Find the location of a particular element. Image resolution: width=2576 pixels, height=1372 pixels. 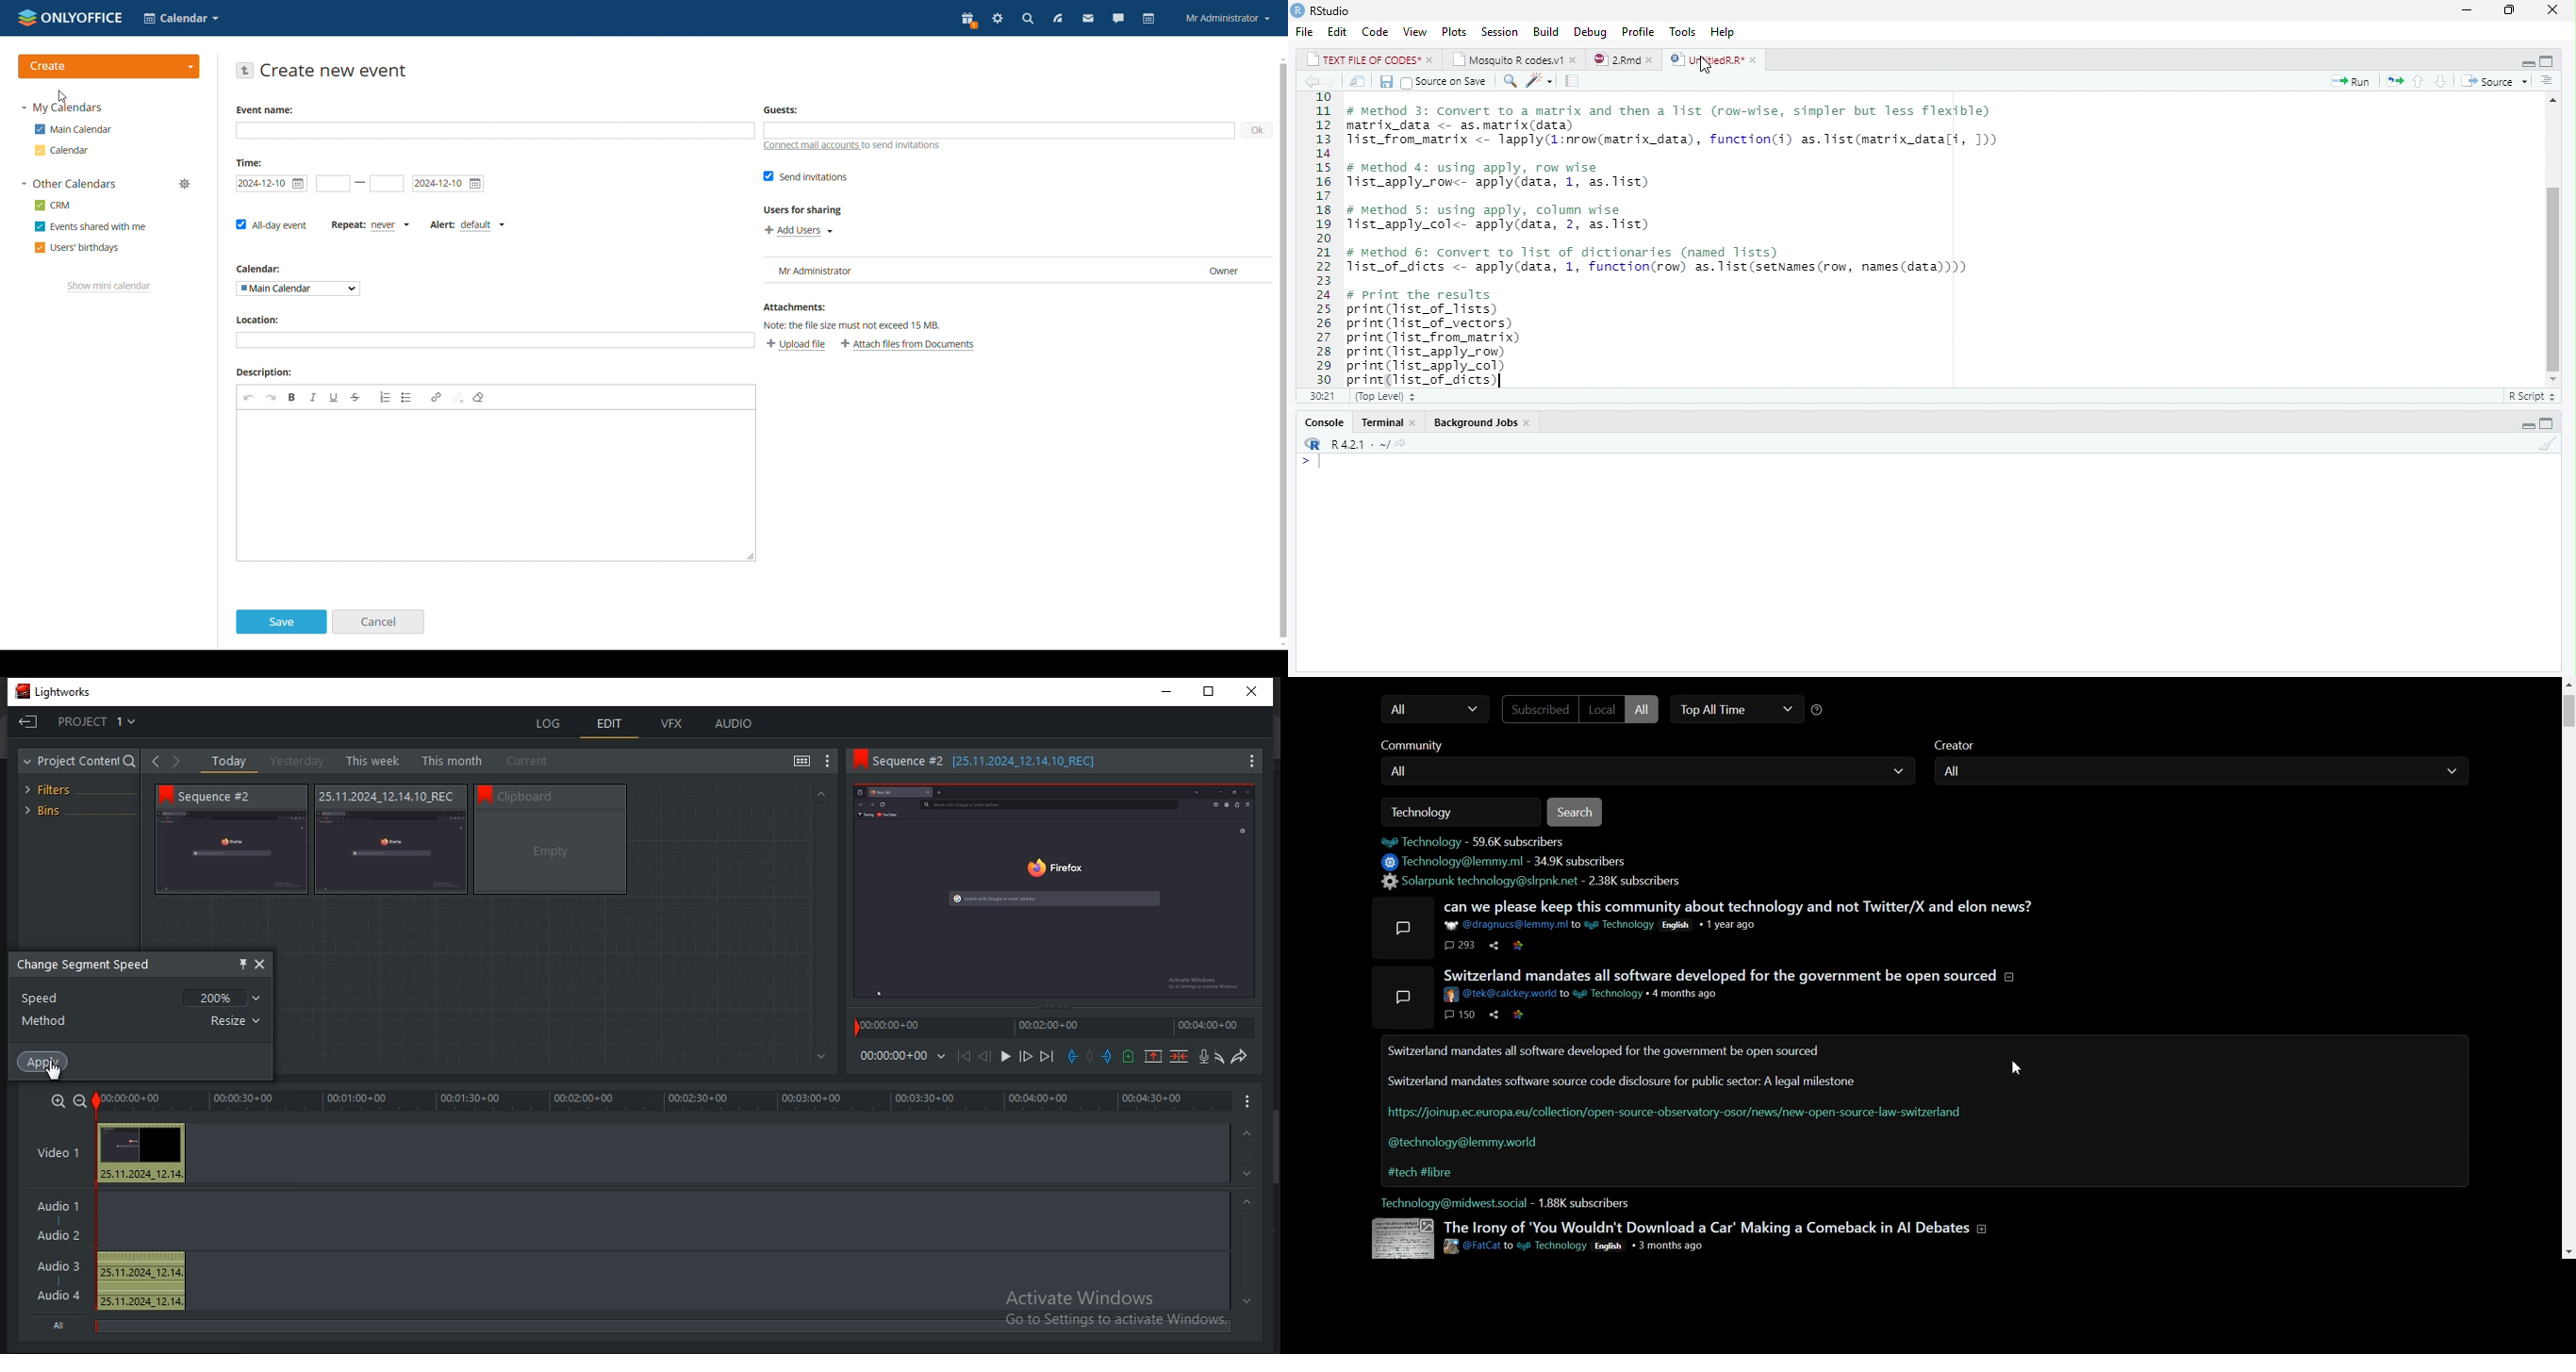

go to previous section/chunk is located at coordinates (2416, 81).